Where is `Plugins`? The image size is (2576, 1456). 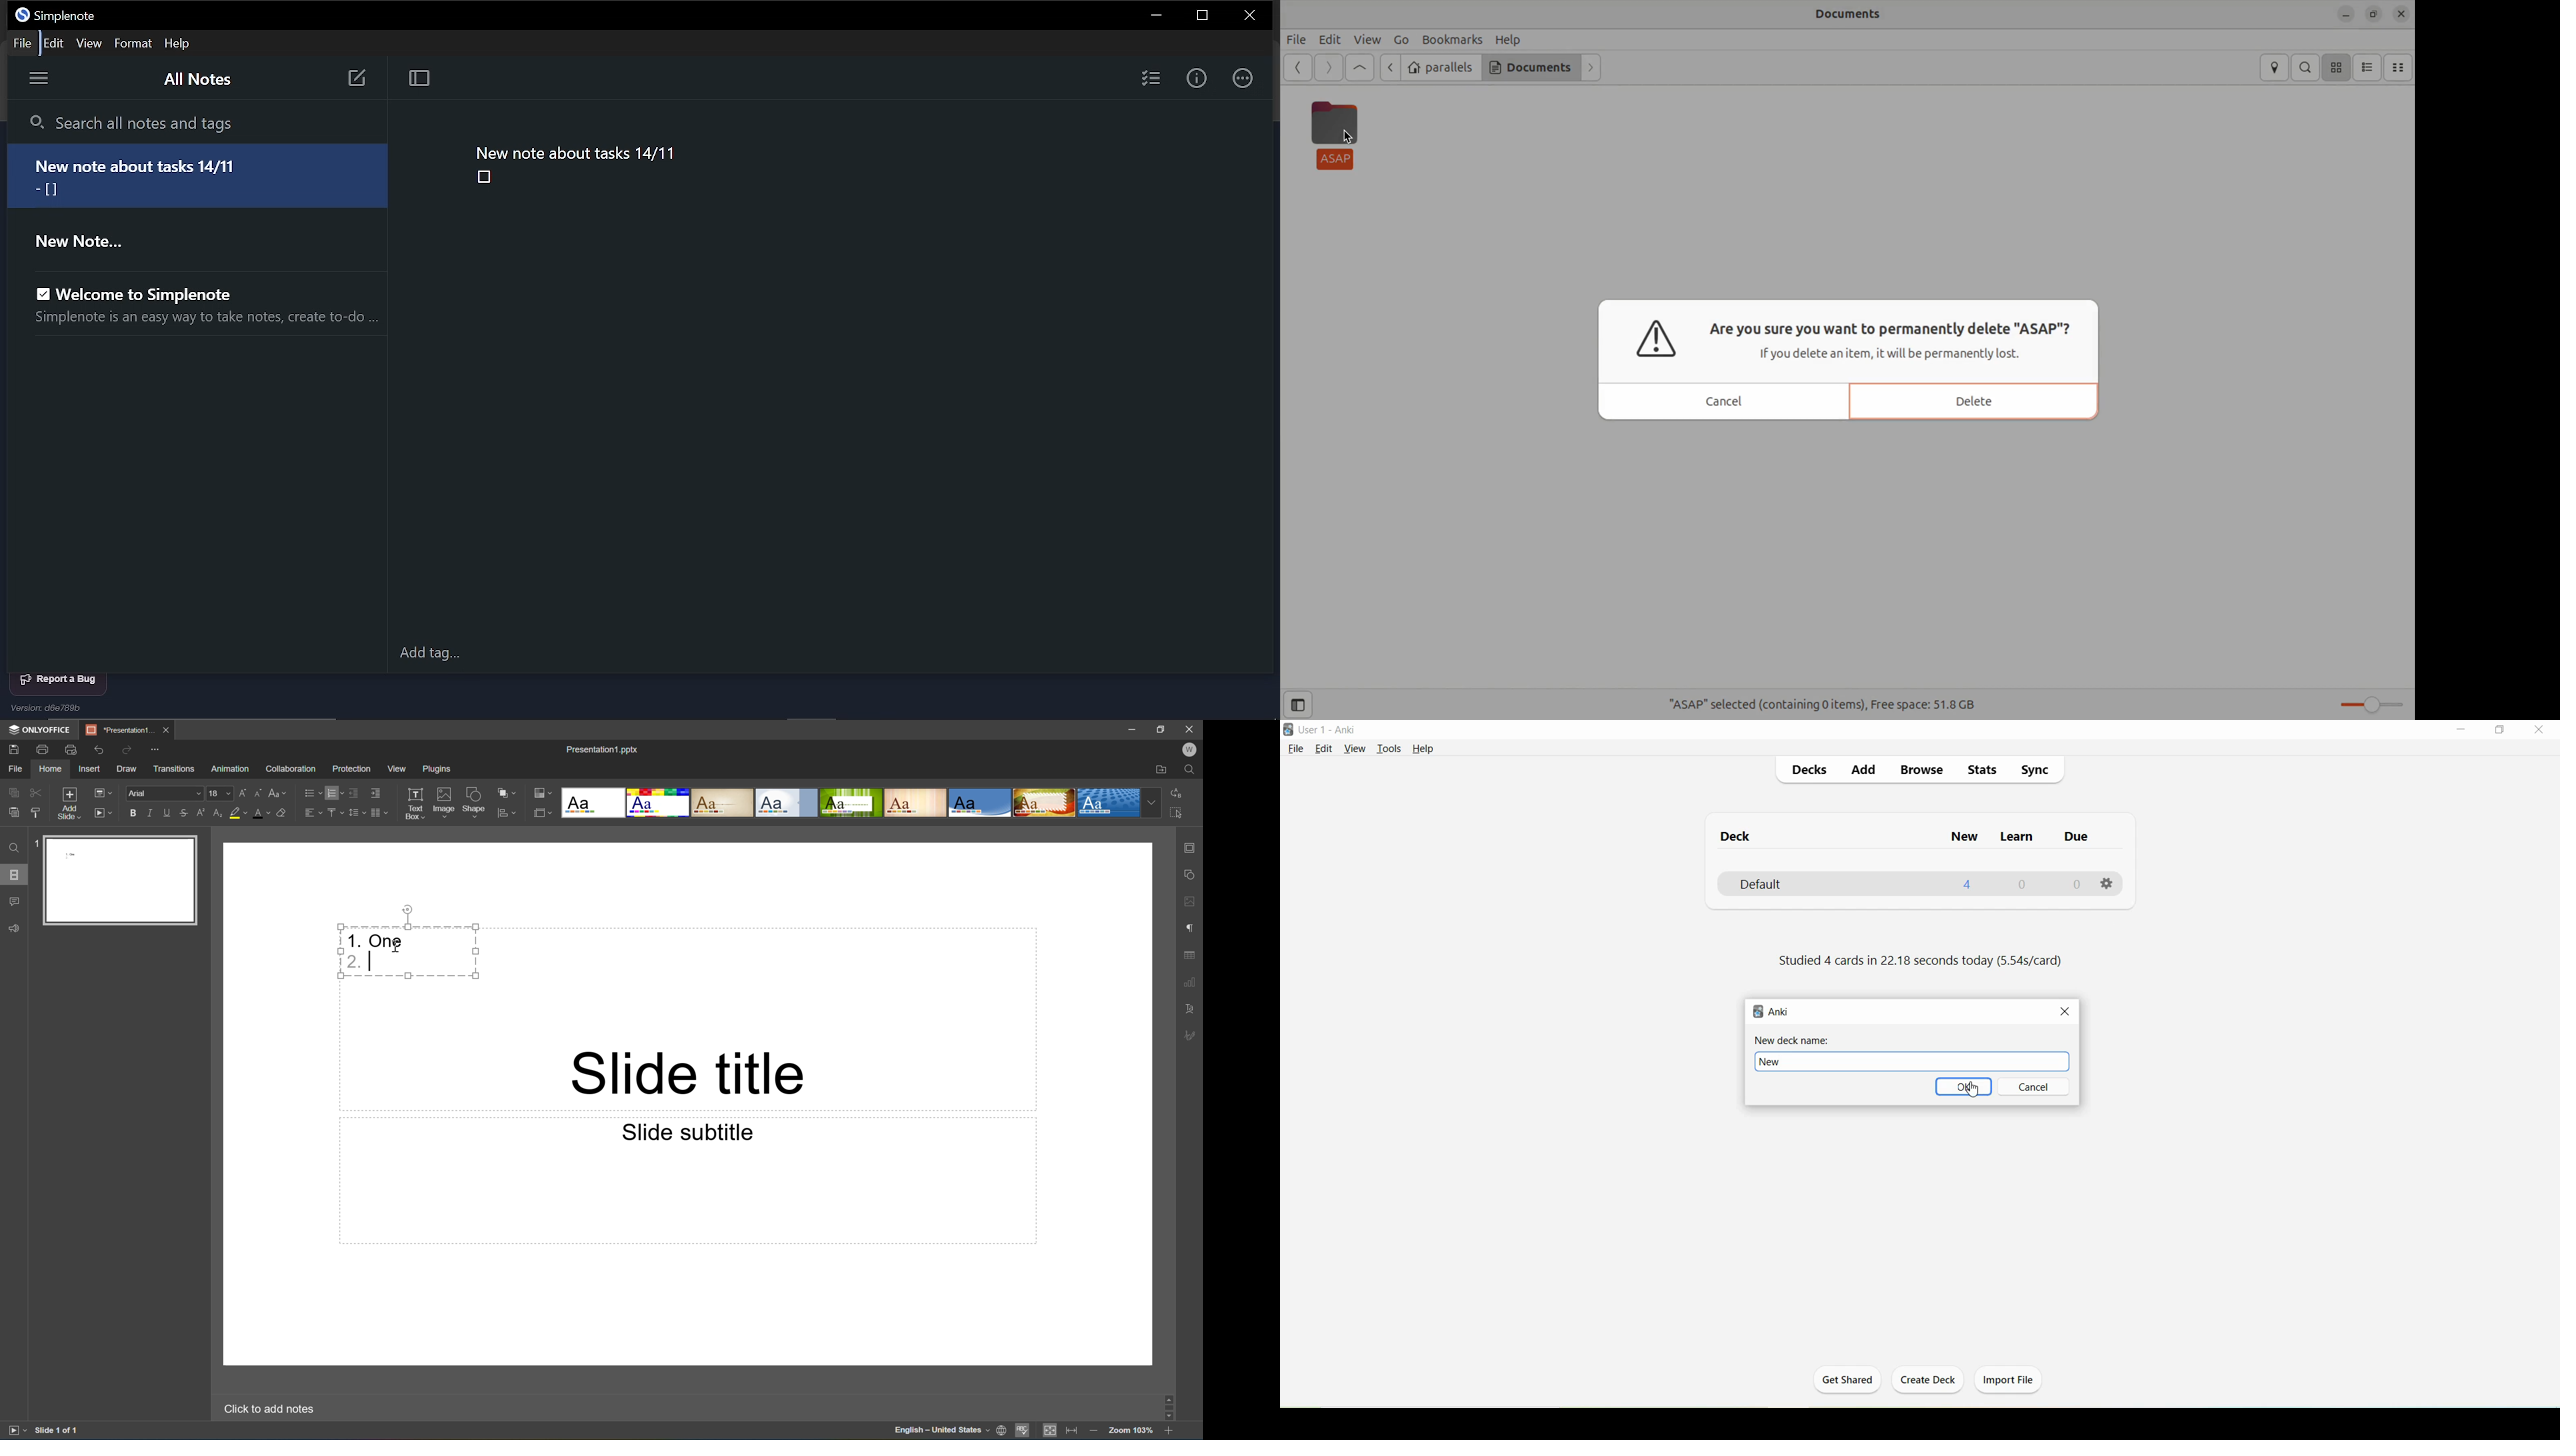
Plugins is located at coordinates (434, 769).